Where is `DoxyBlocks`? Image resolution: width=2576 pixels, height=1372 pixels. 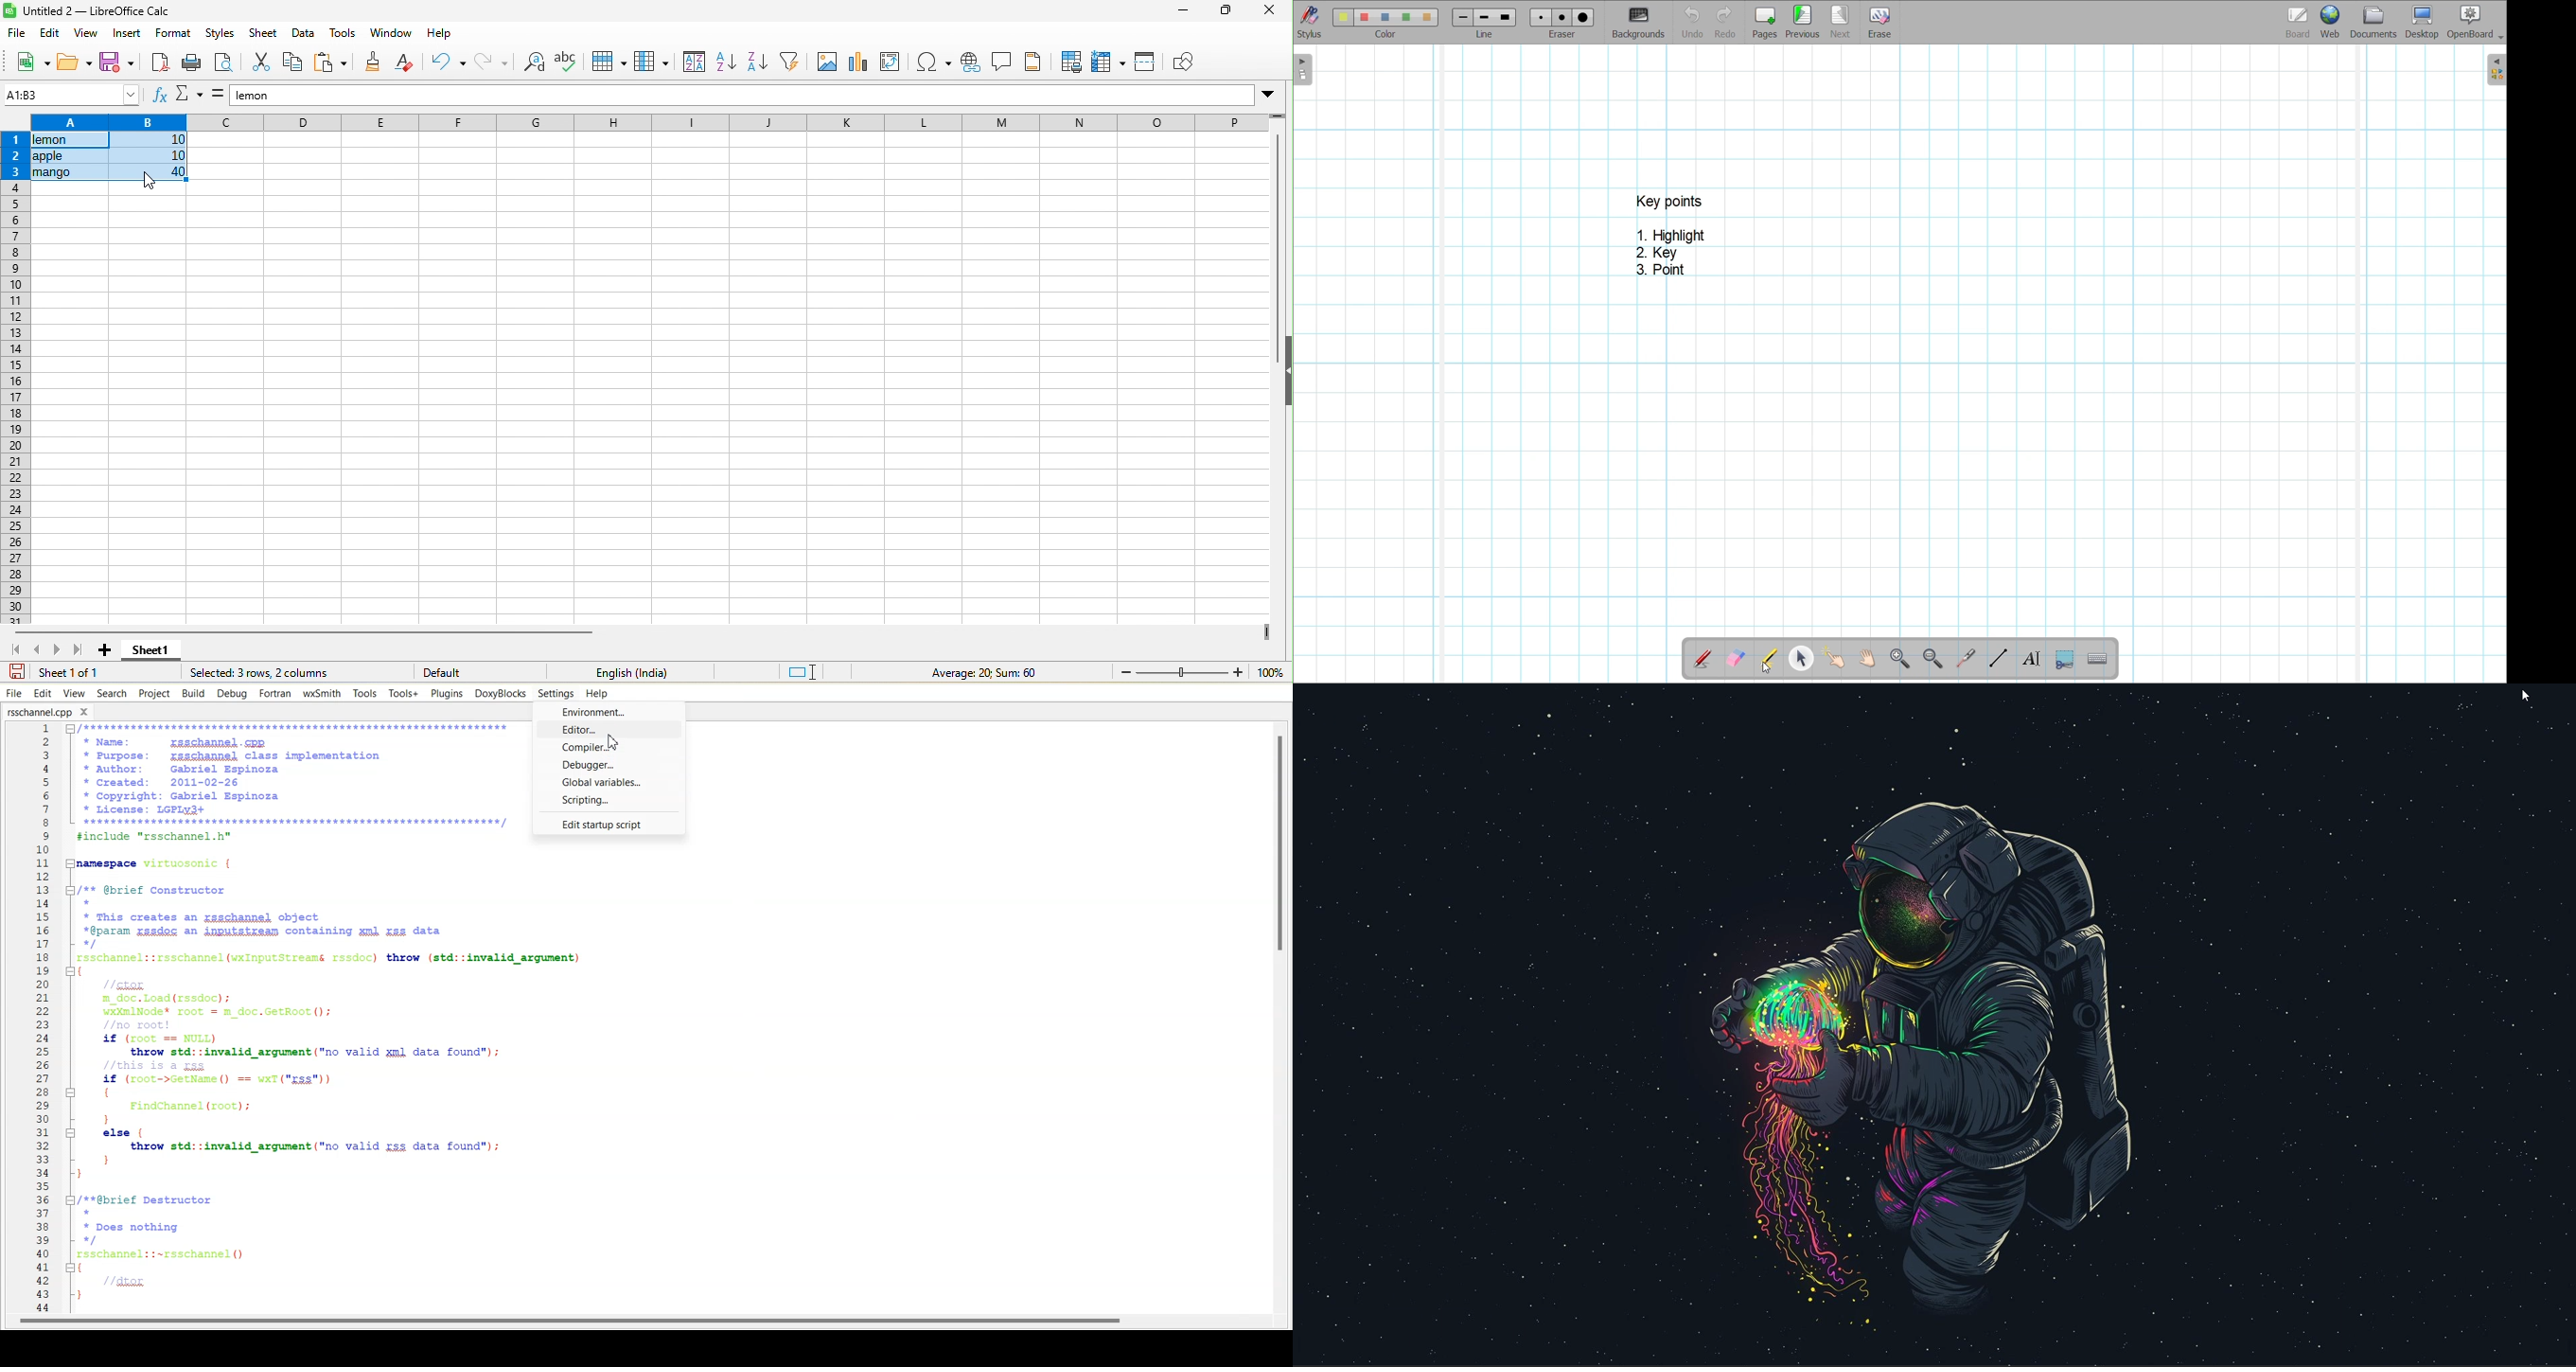
DoxyBlocks is located at coordinates (500, 694).